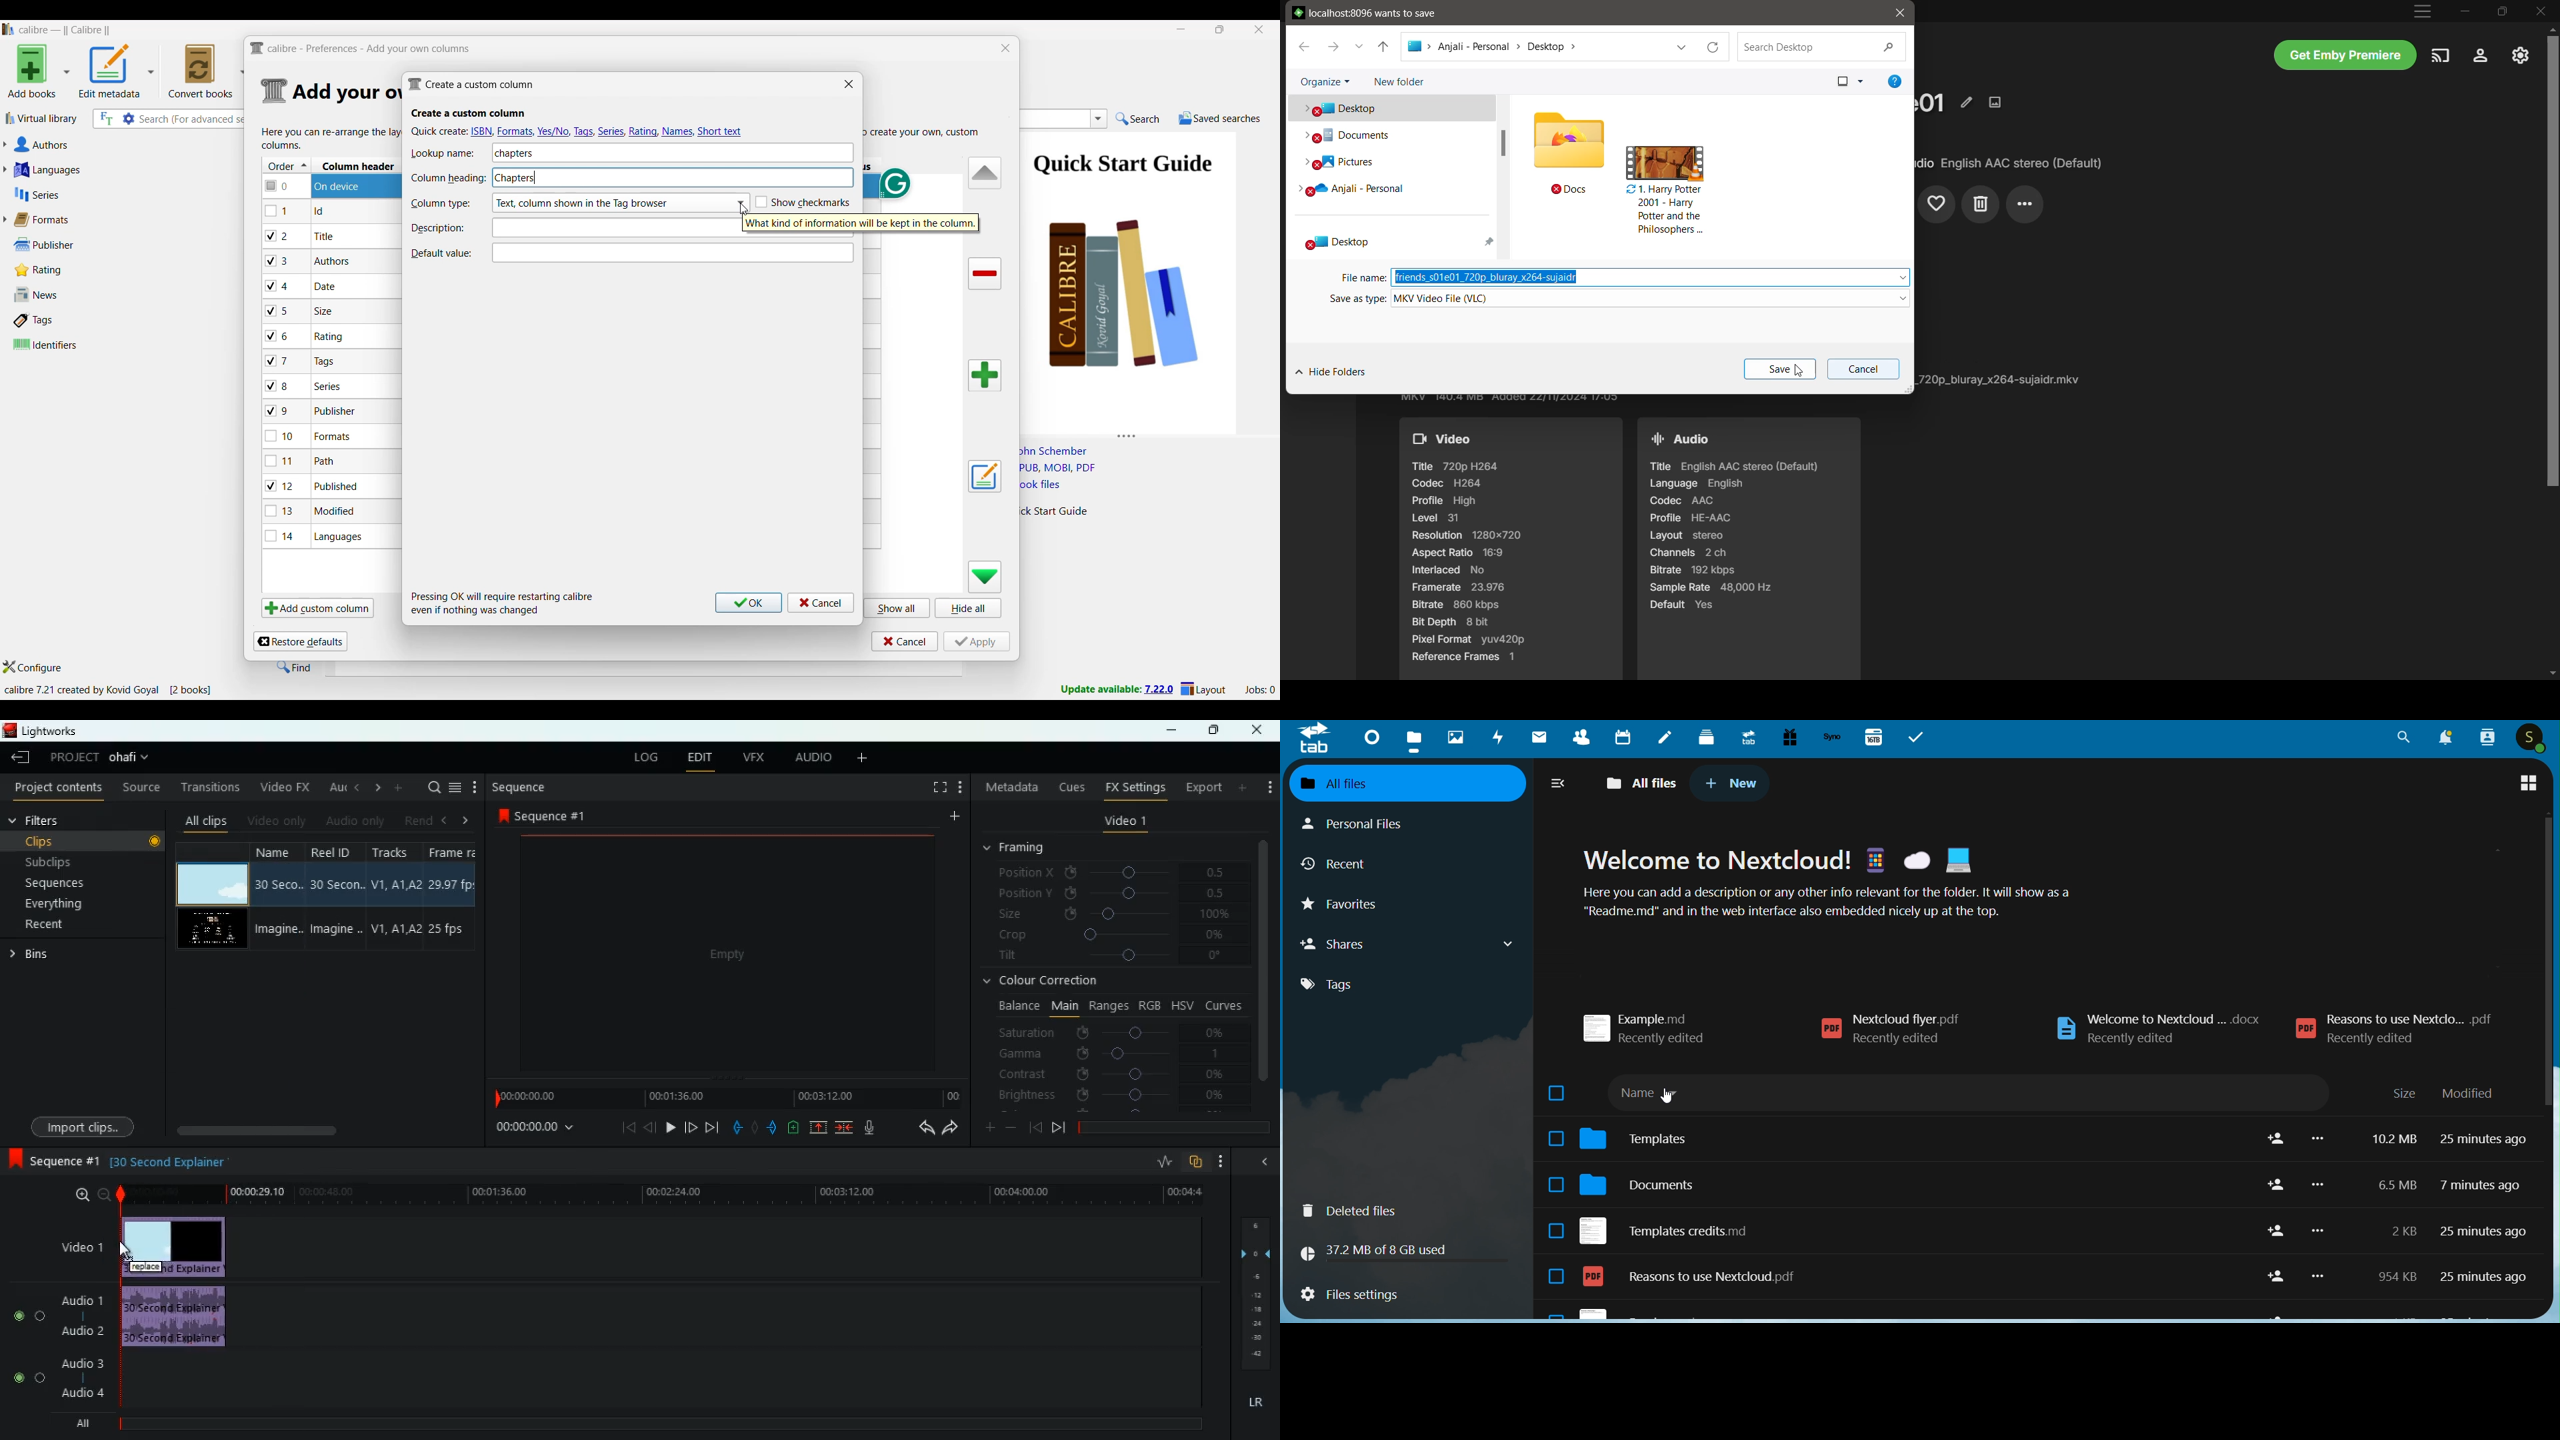  I want to click on Cursor, so click(1665, 1097).